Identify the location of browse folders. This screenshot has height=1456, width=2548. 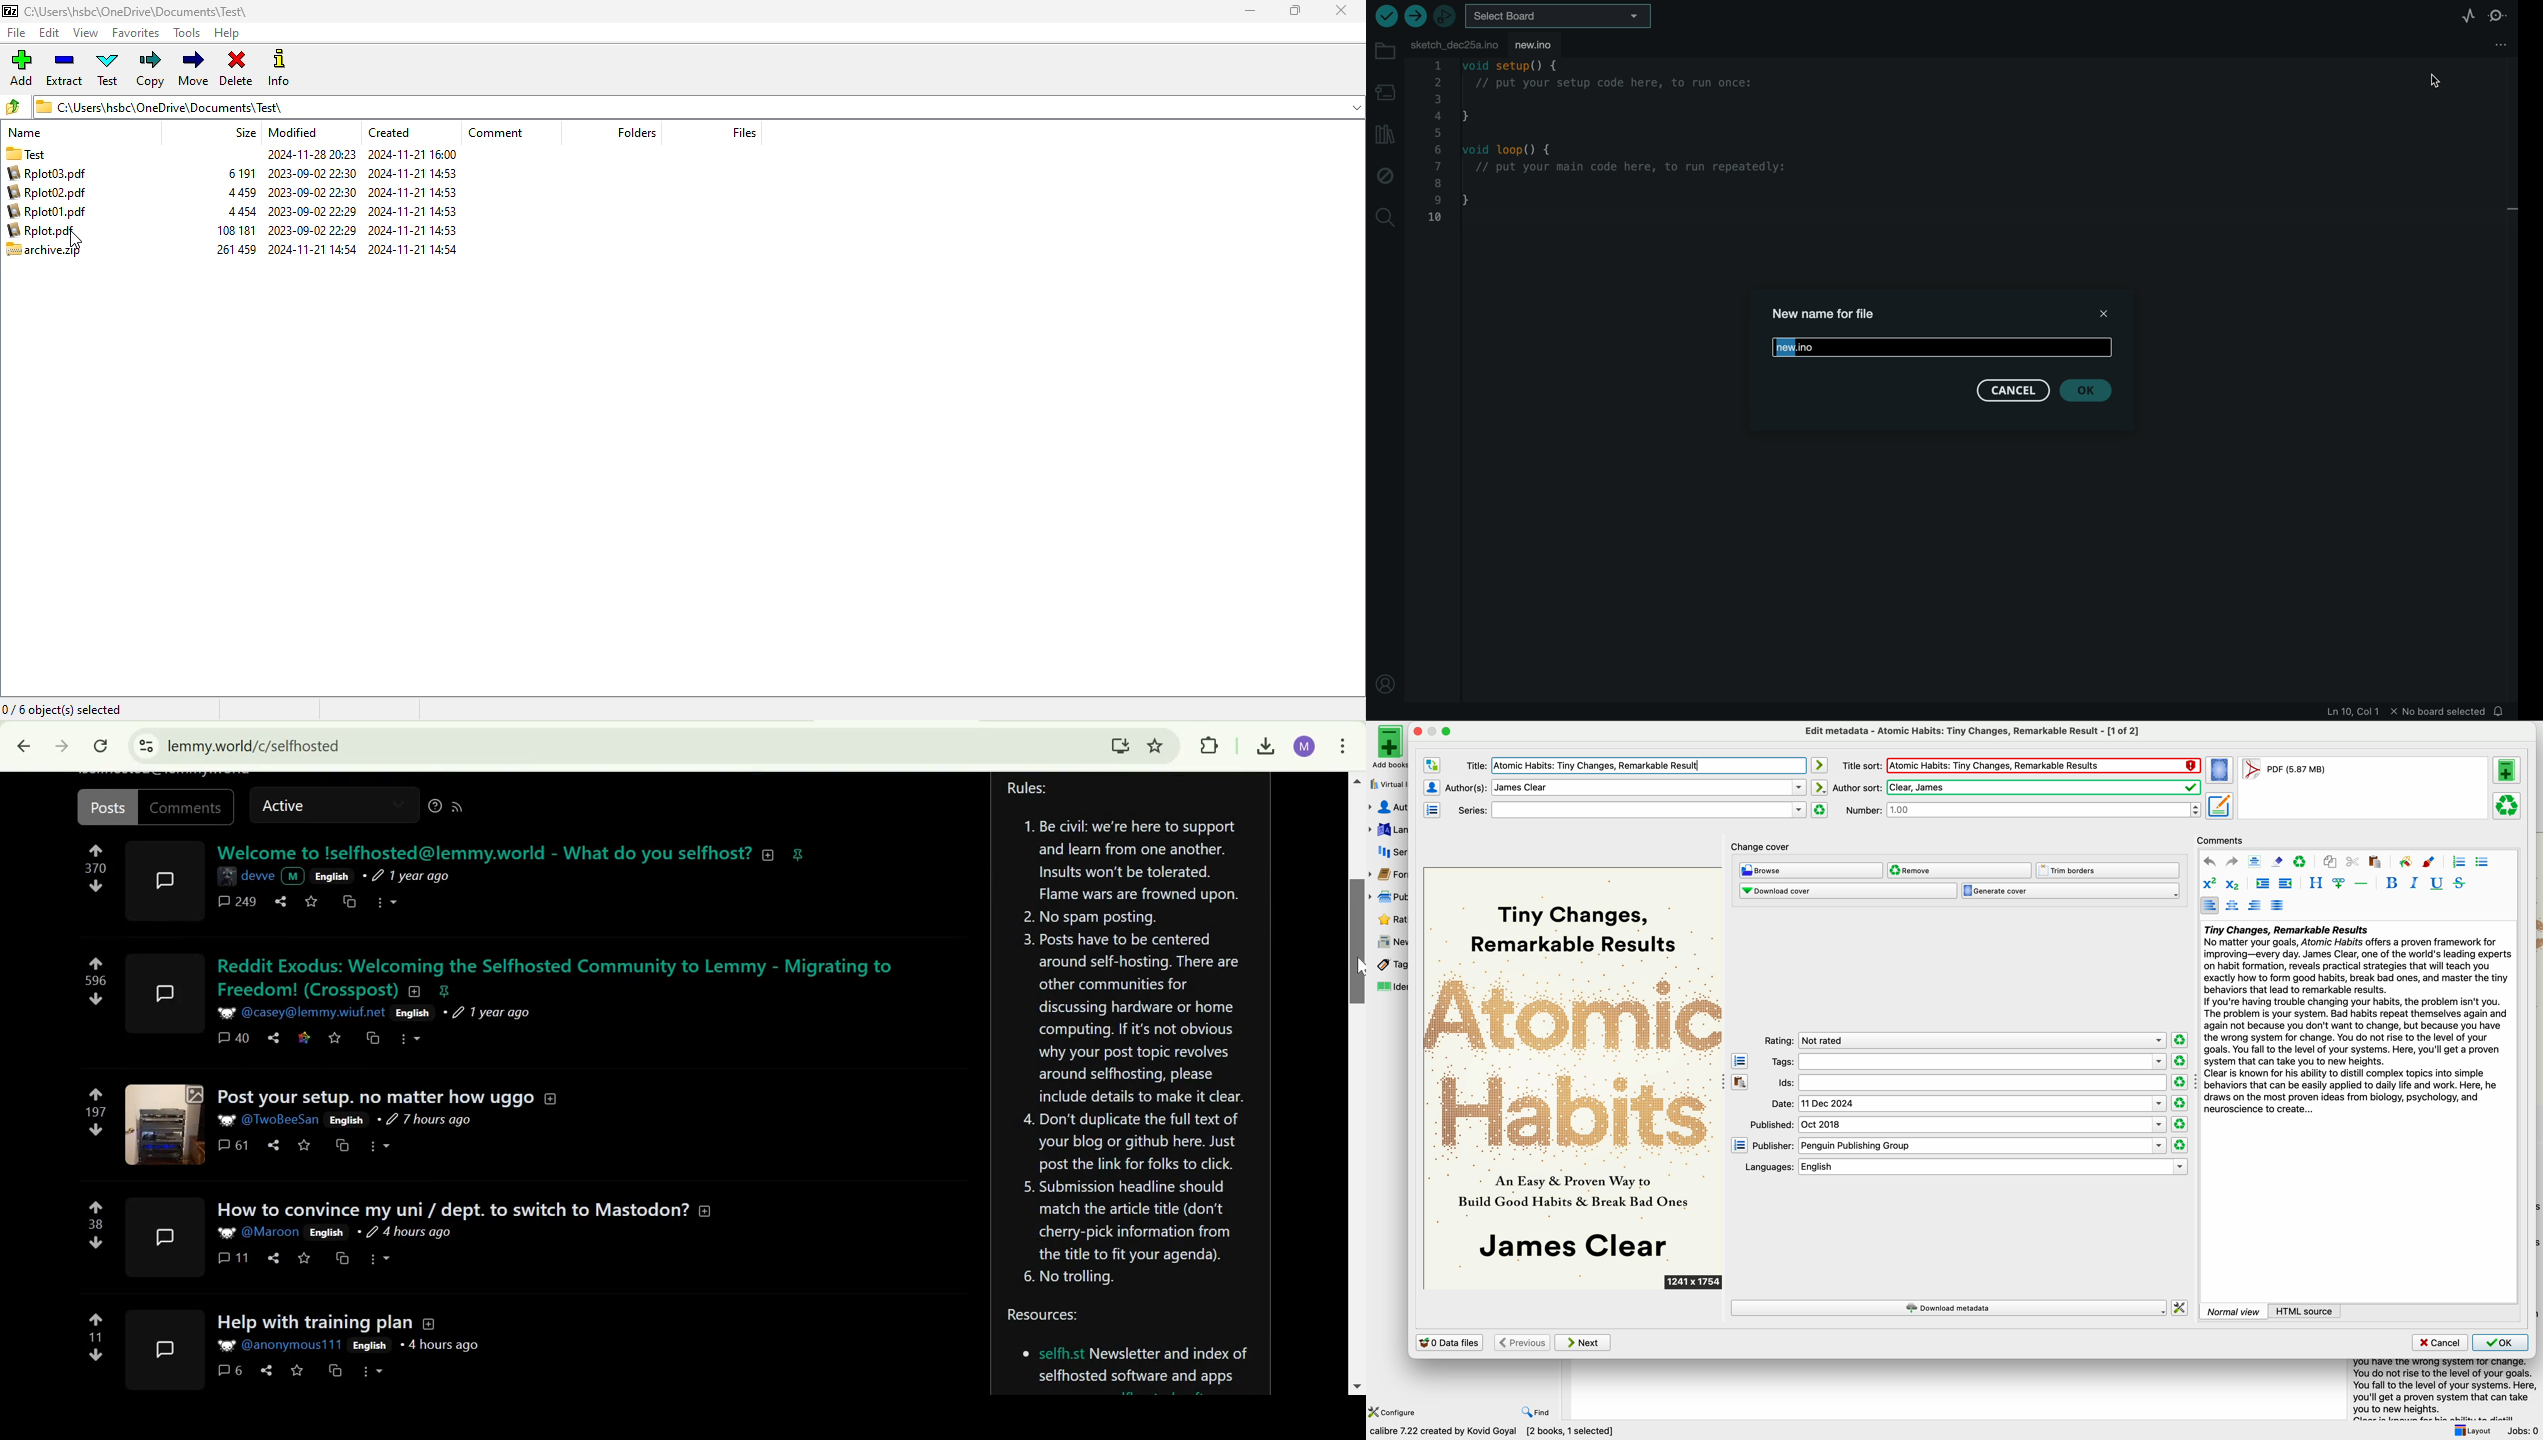
(13, 106).